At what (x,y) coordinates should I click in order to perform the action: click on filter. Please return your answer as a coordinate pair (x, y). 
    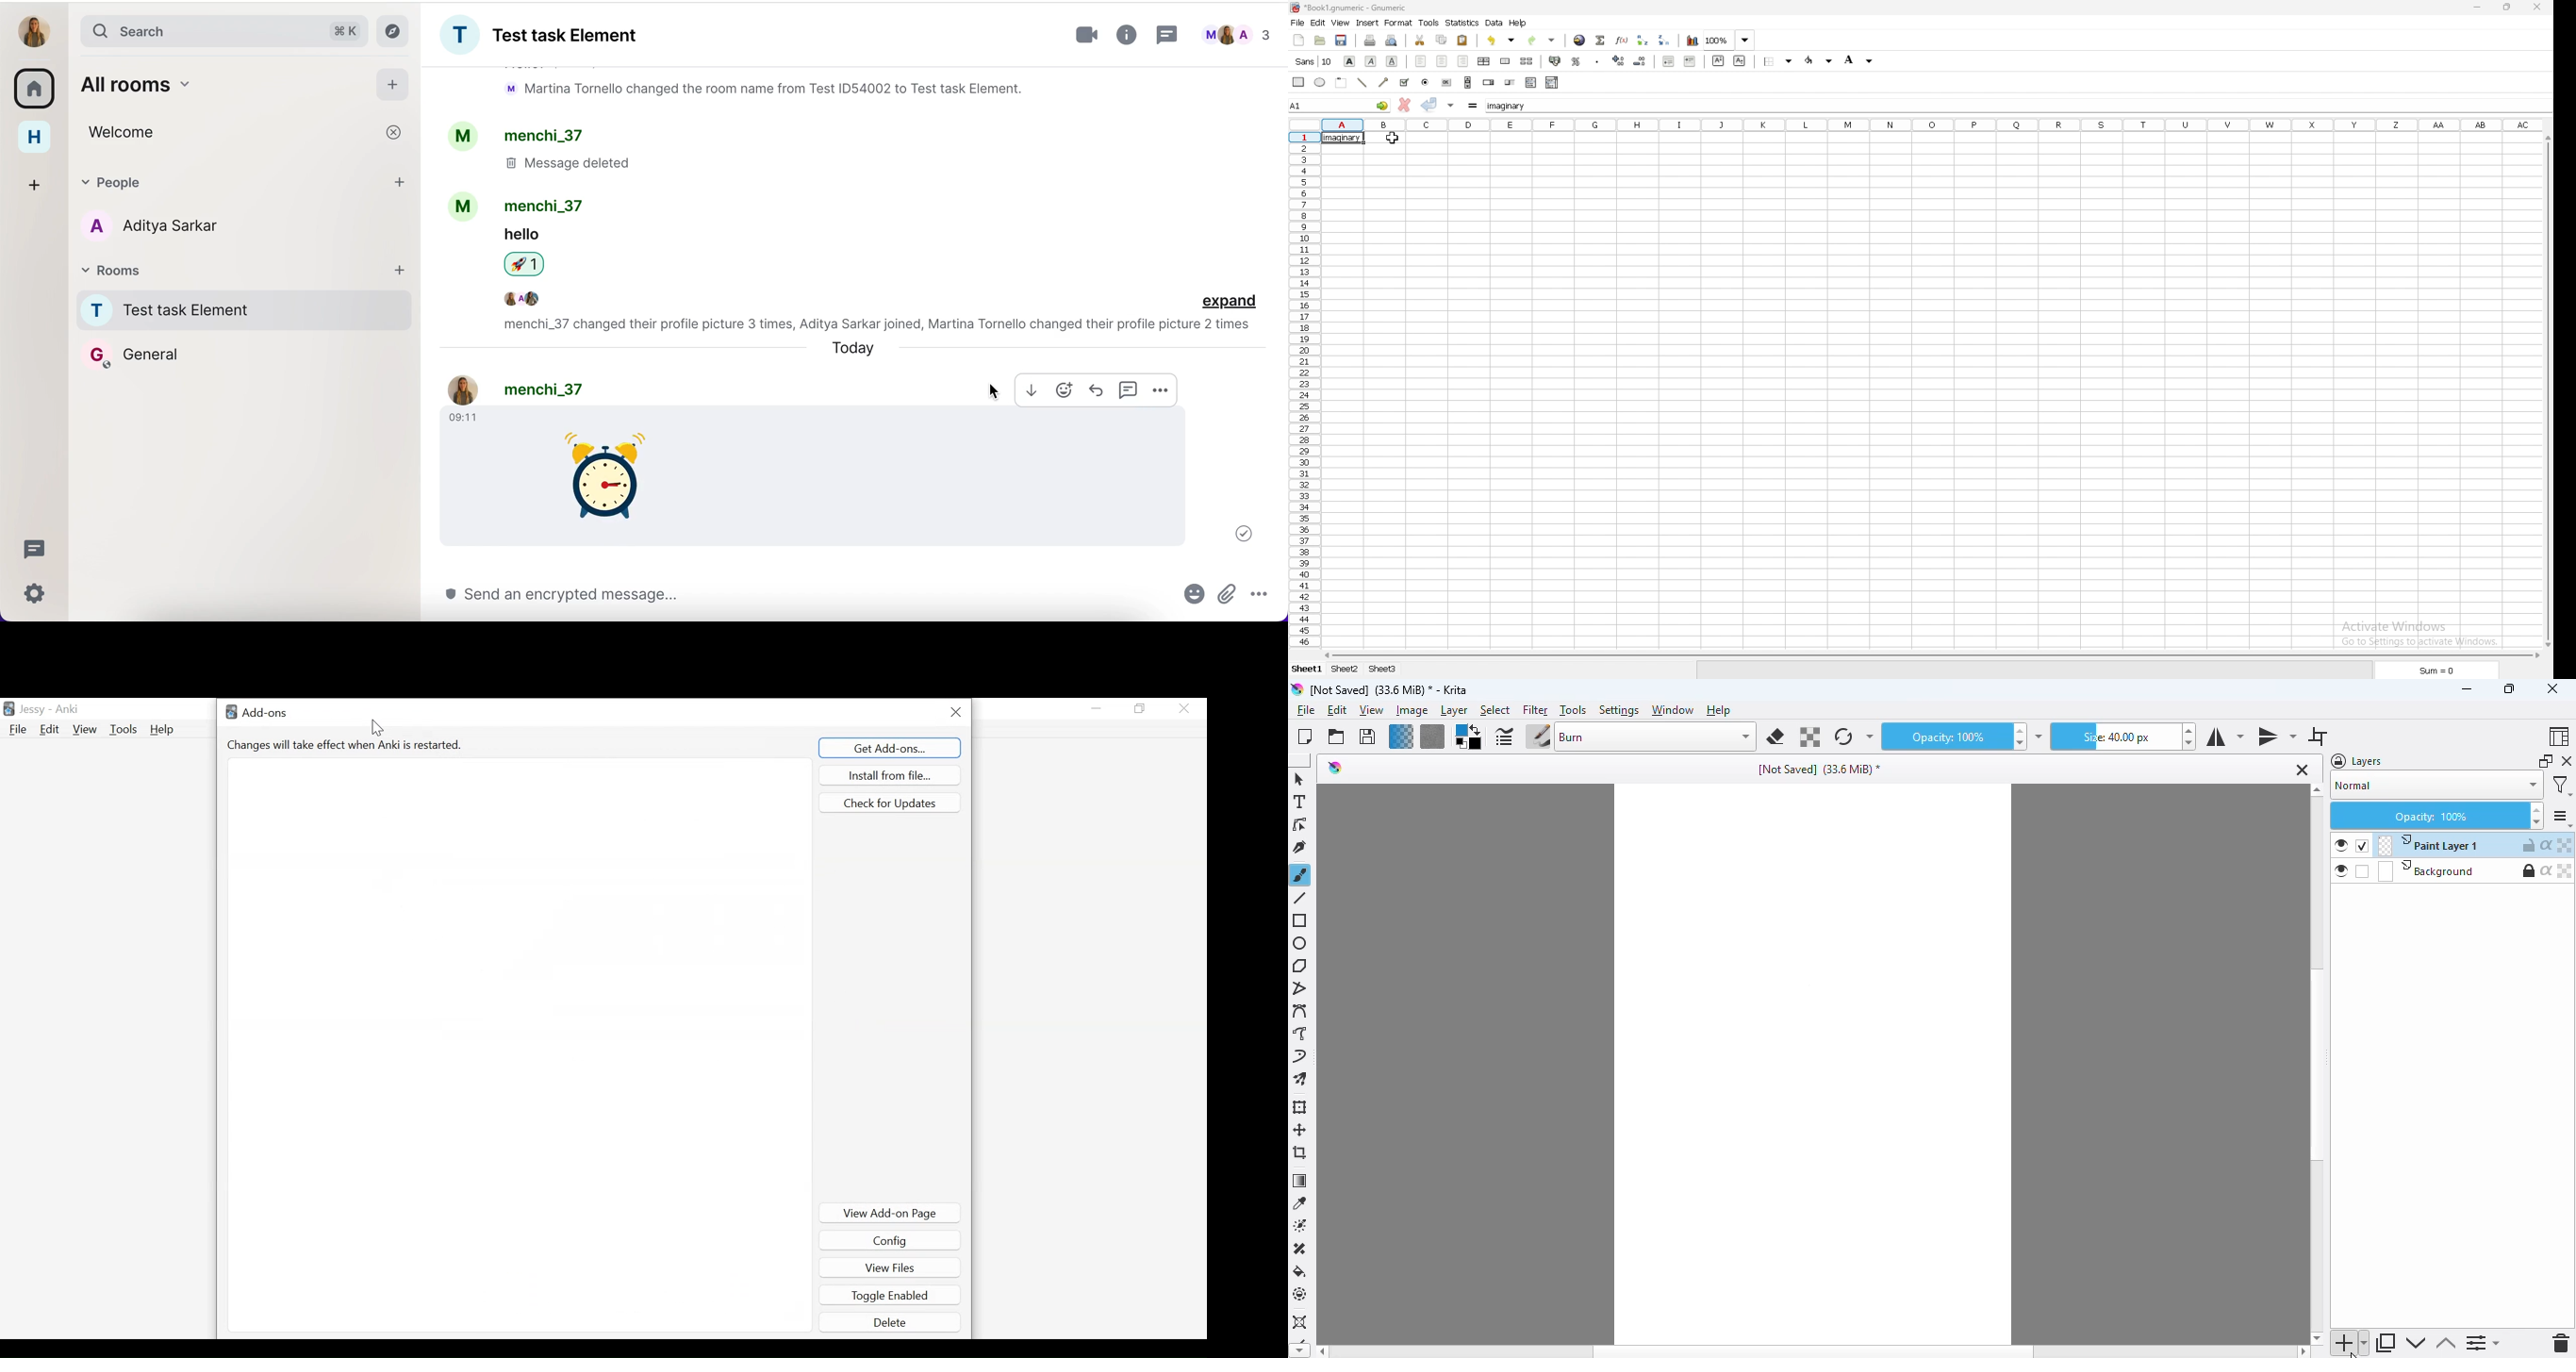
    Looking at the image, I should click on (2562, 786).